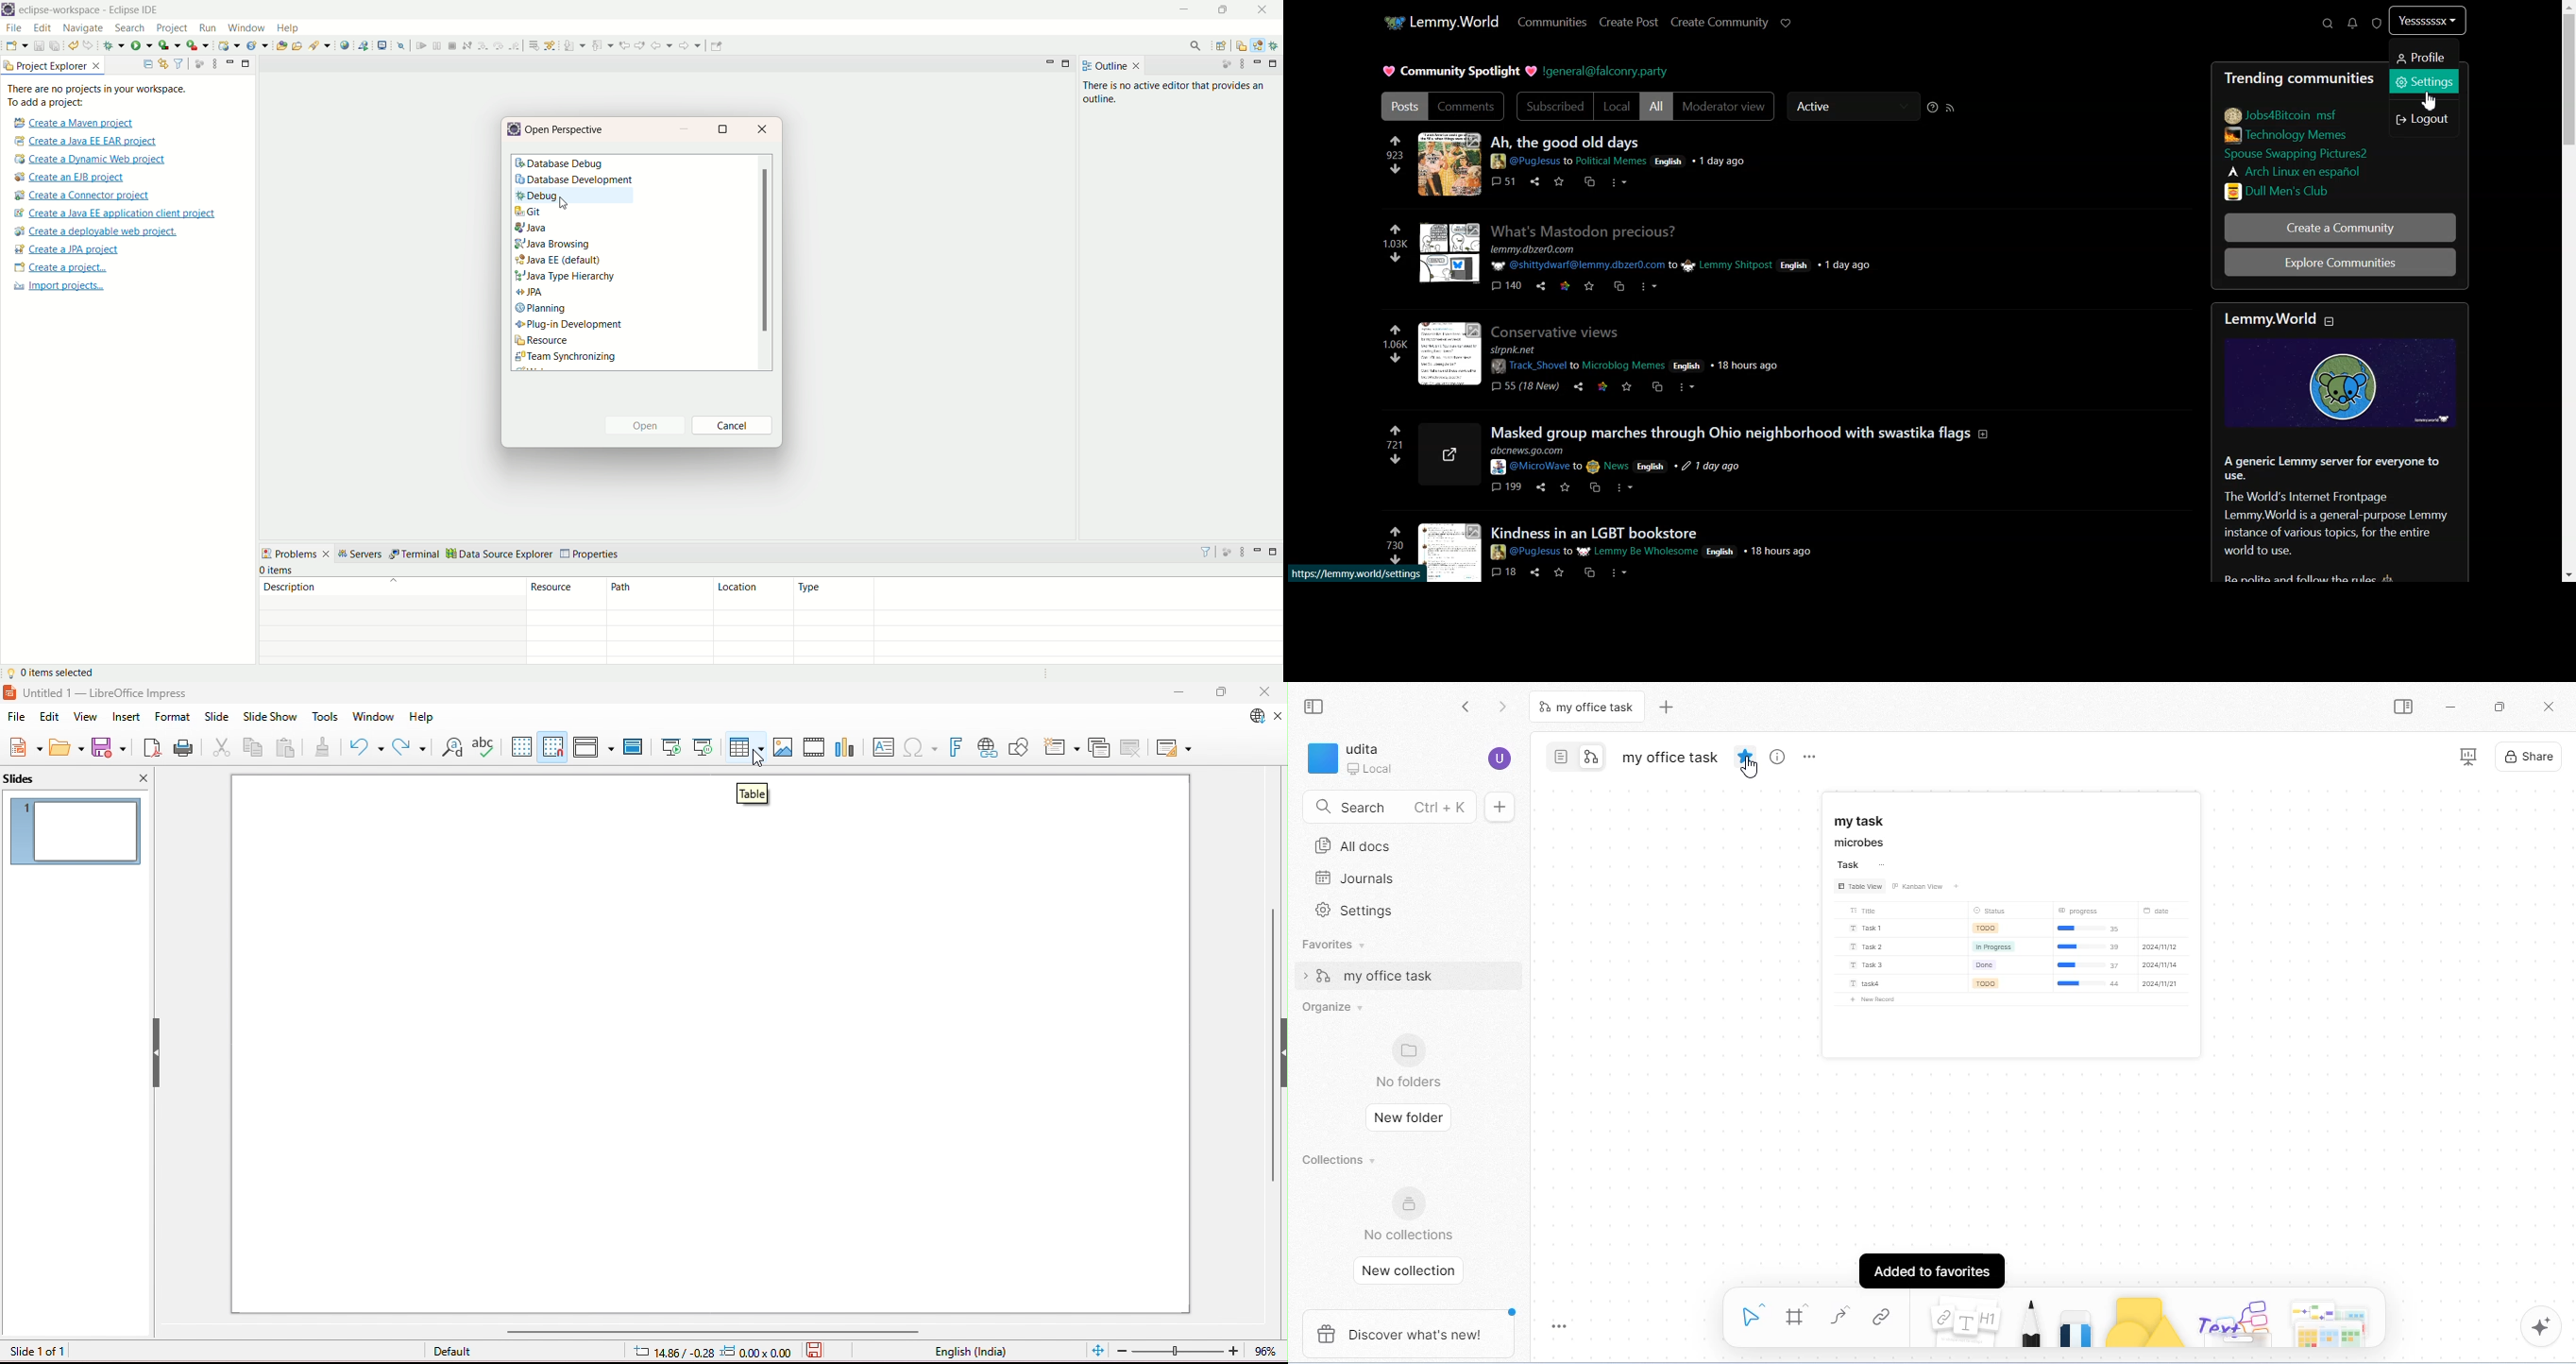 This screenshot has height=1372, width=2576. I want to click on close, so click(143, 777).